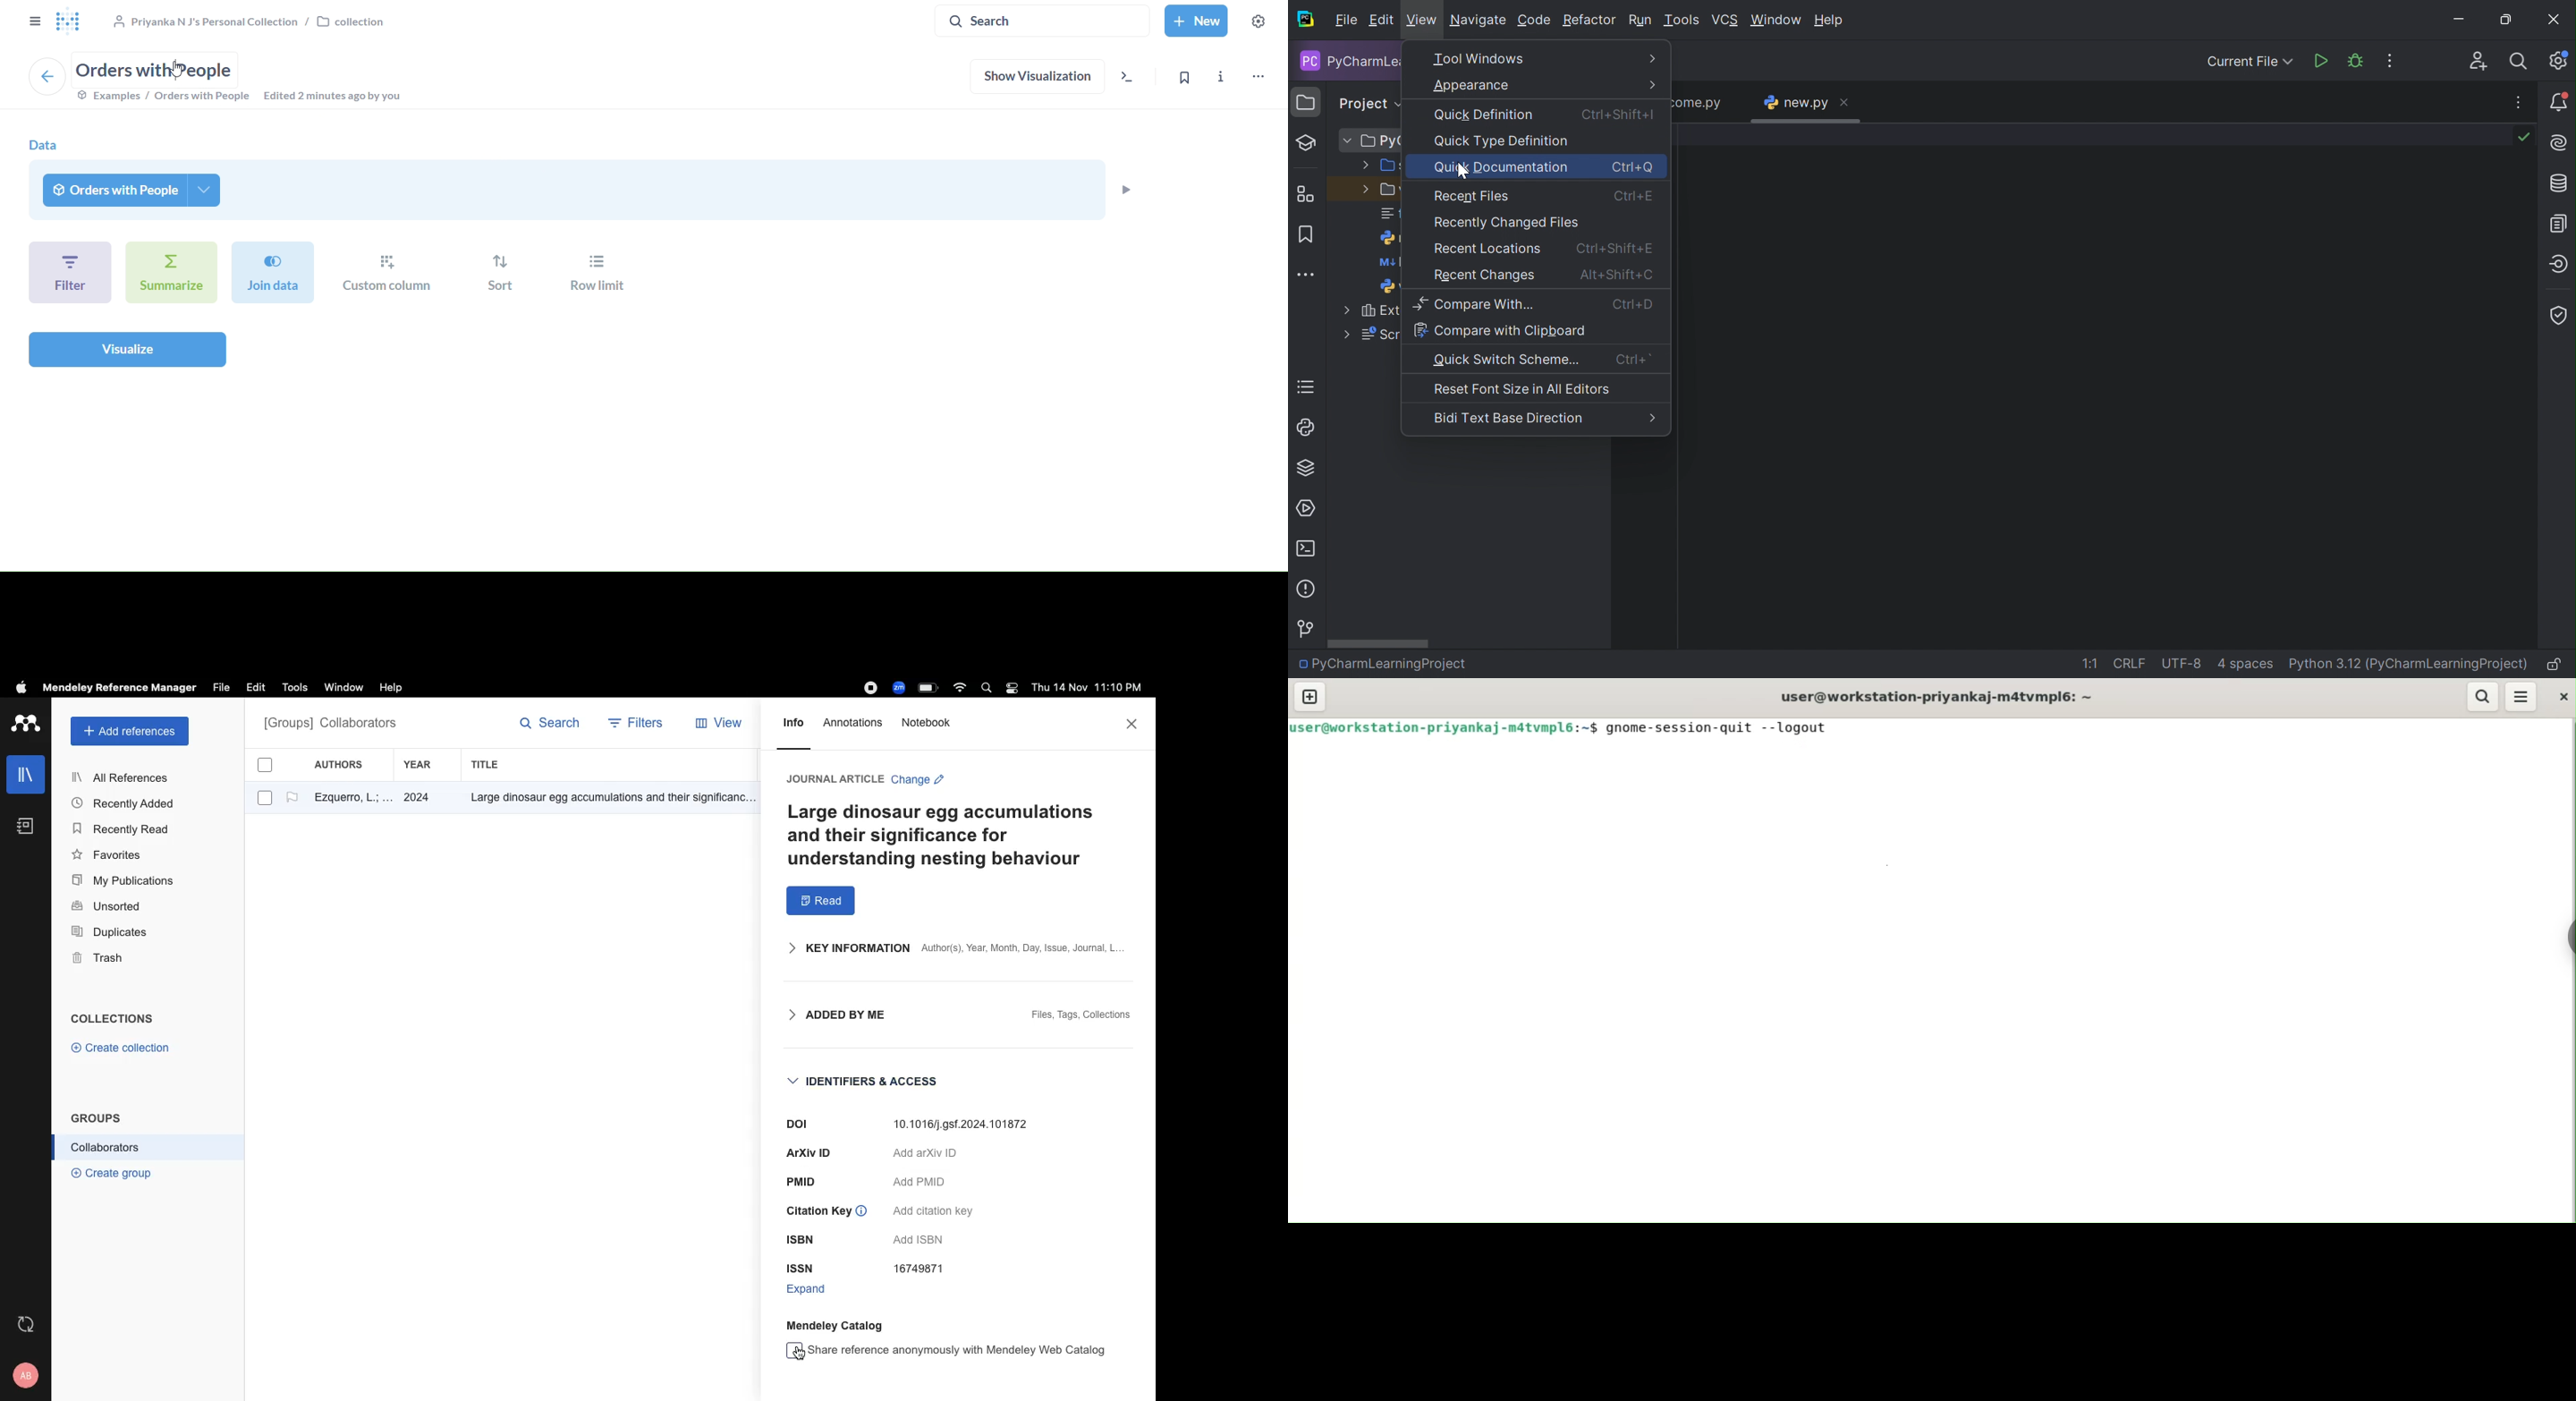  What do you see at coordinates (1305, 194) in the screenshot?
I see `Structure` at bounding box center [1305, 194].